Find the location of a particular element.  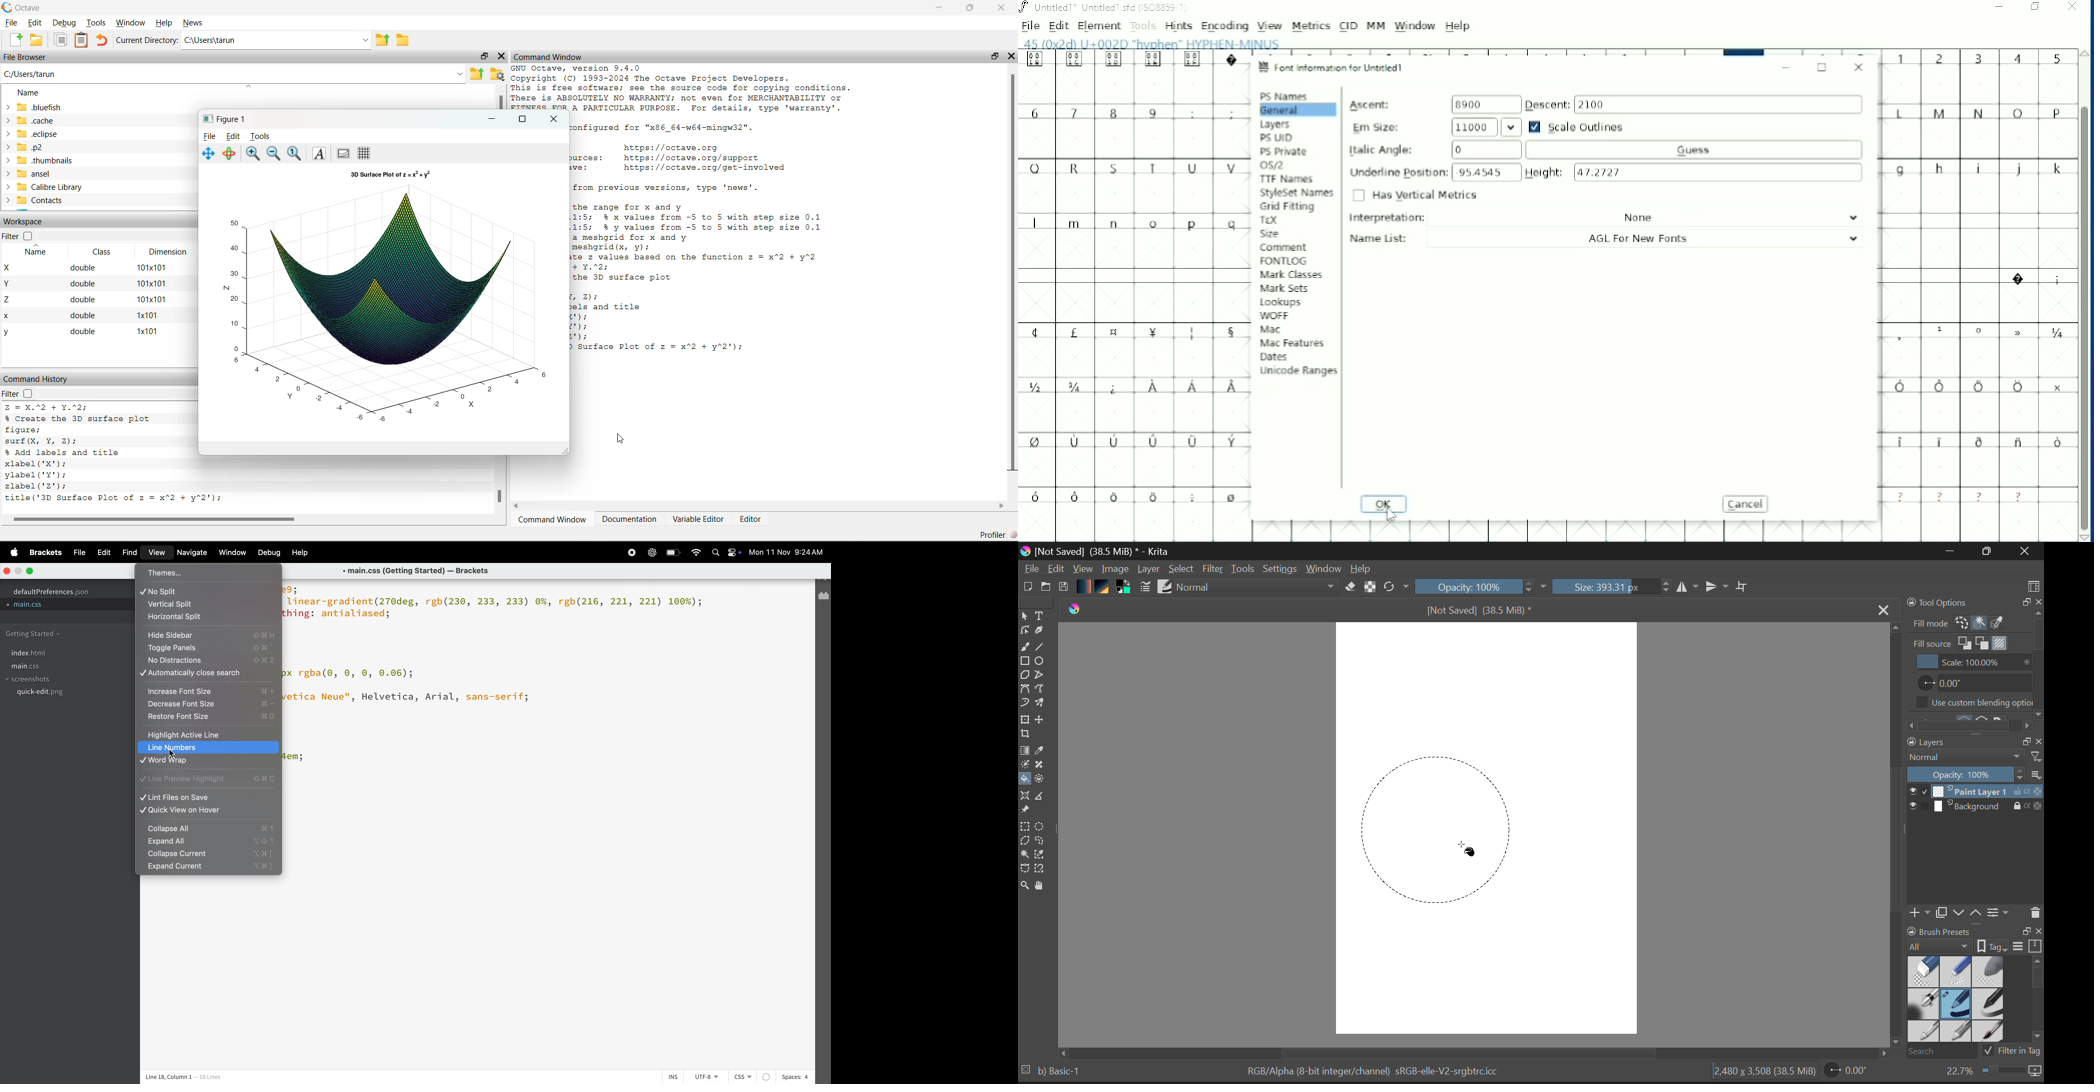

css is located at coordinates (752, 1077).